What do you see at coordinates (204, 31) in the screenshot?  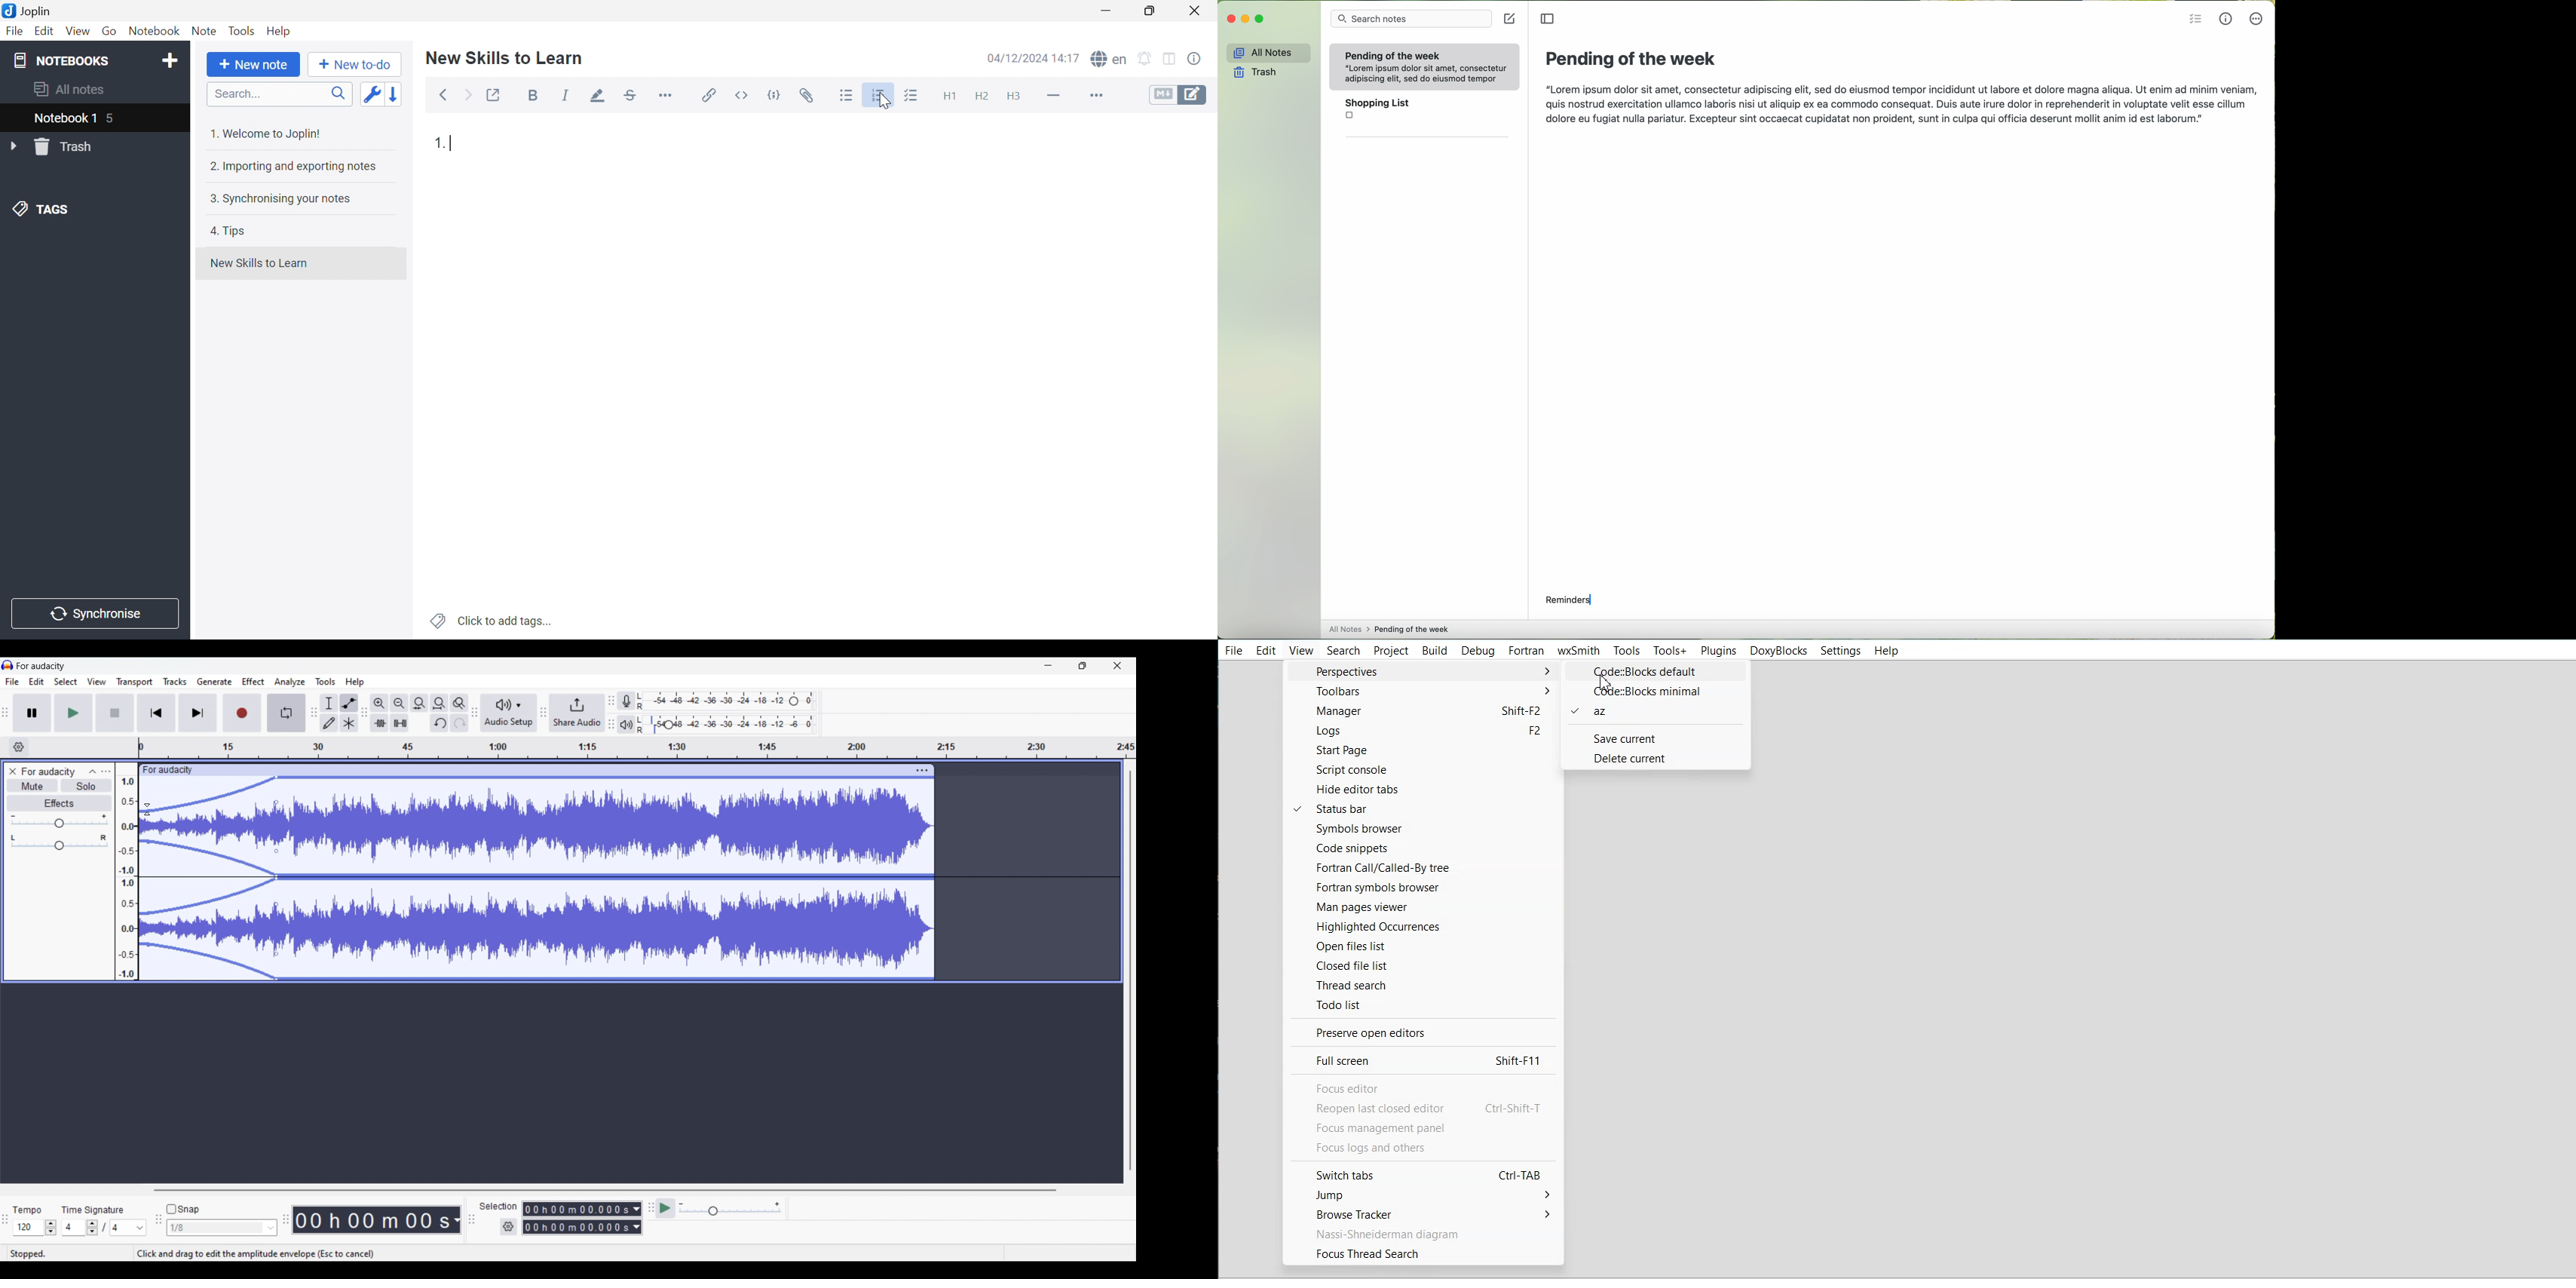 I see `Note` at bounding box center [204, 31].